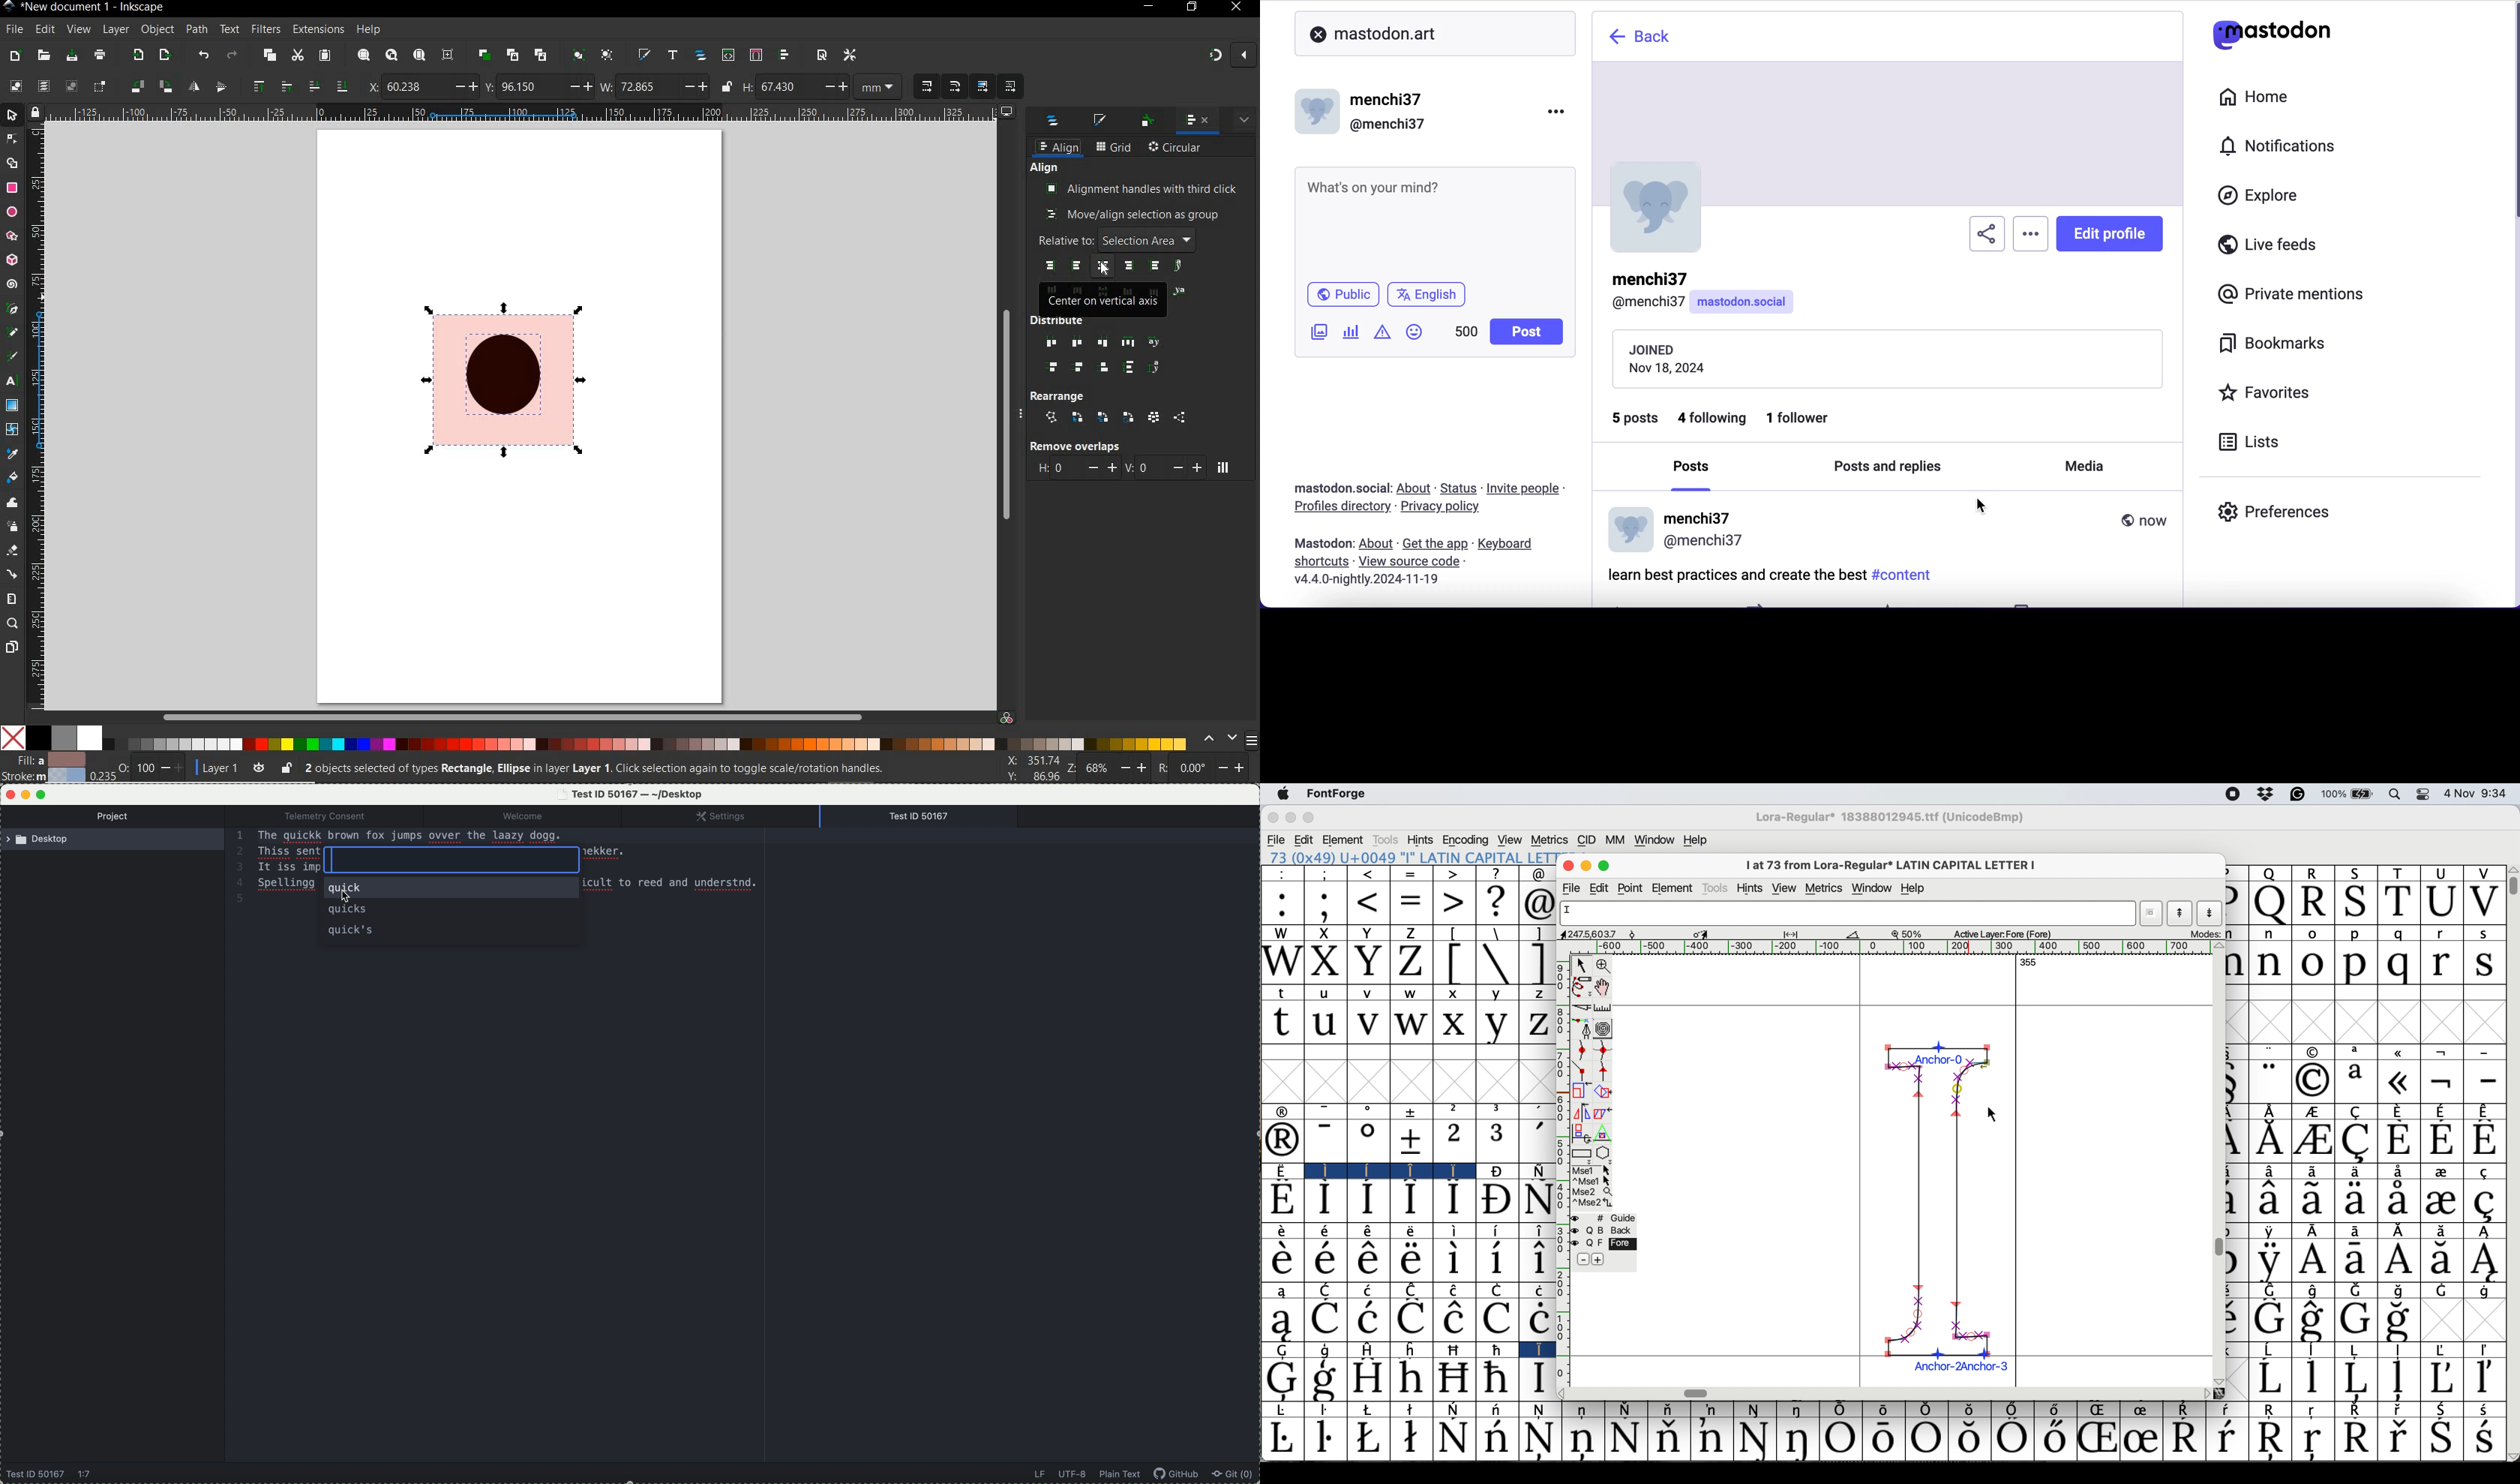  Describe the element at coordinates (580, 56) in the screenshot. I see `group` at that location.